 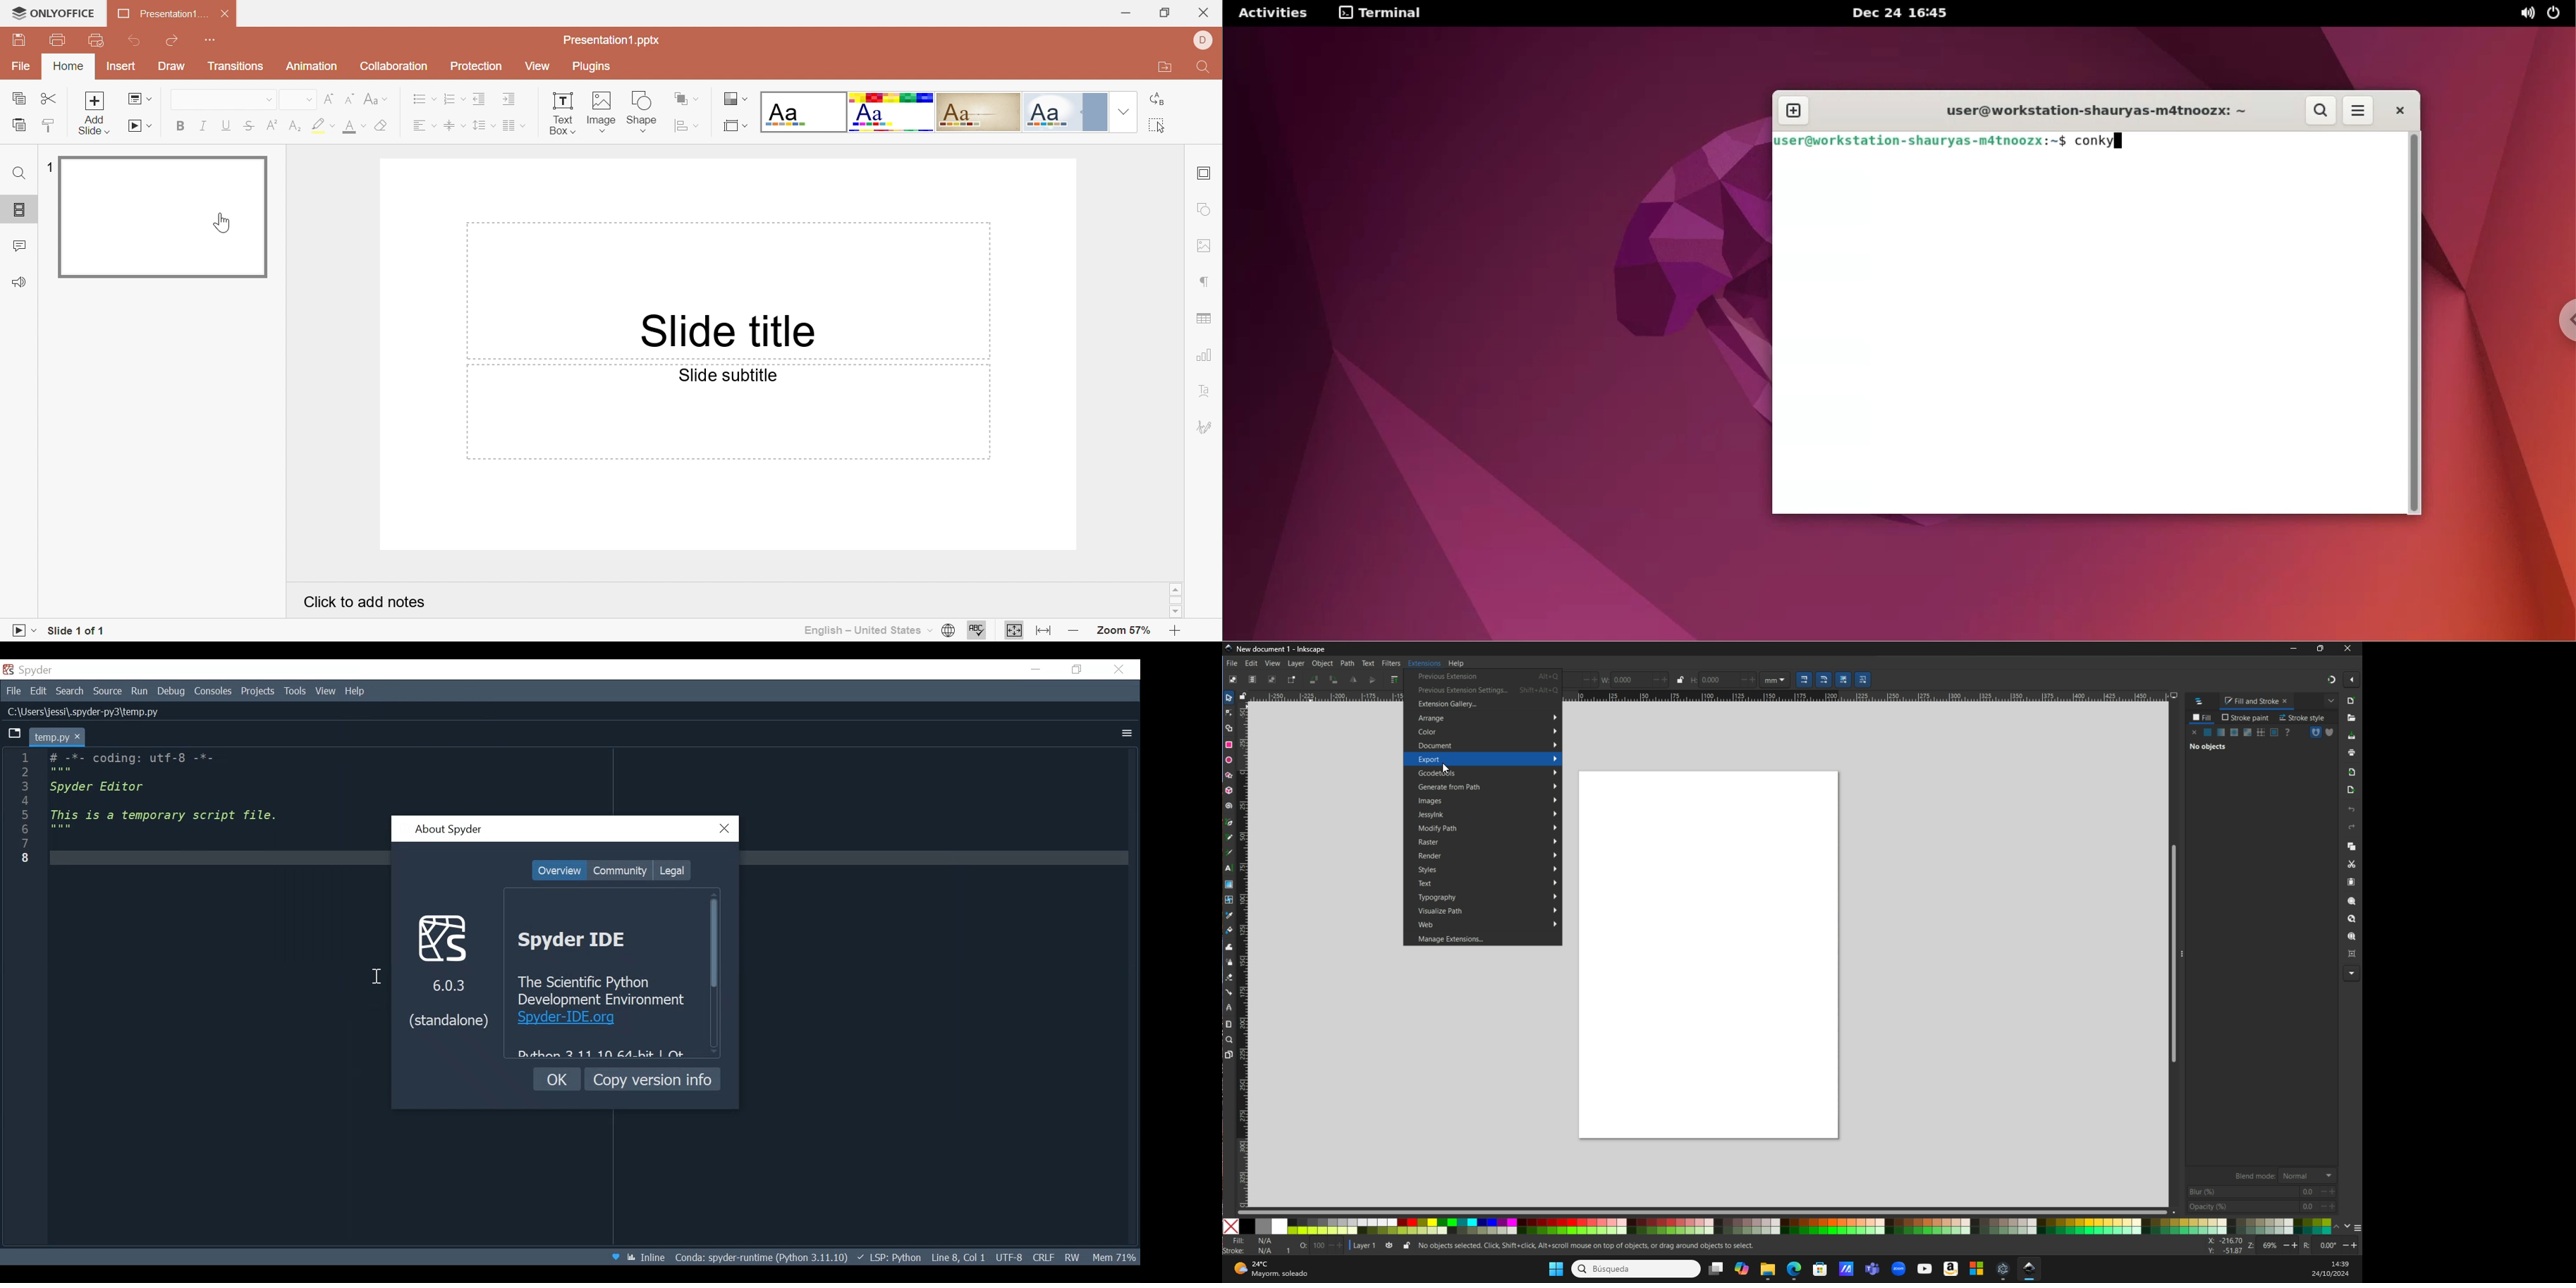 I want to click on Italic, so click(x=204, y=126).